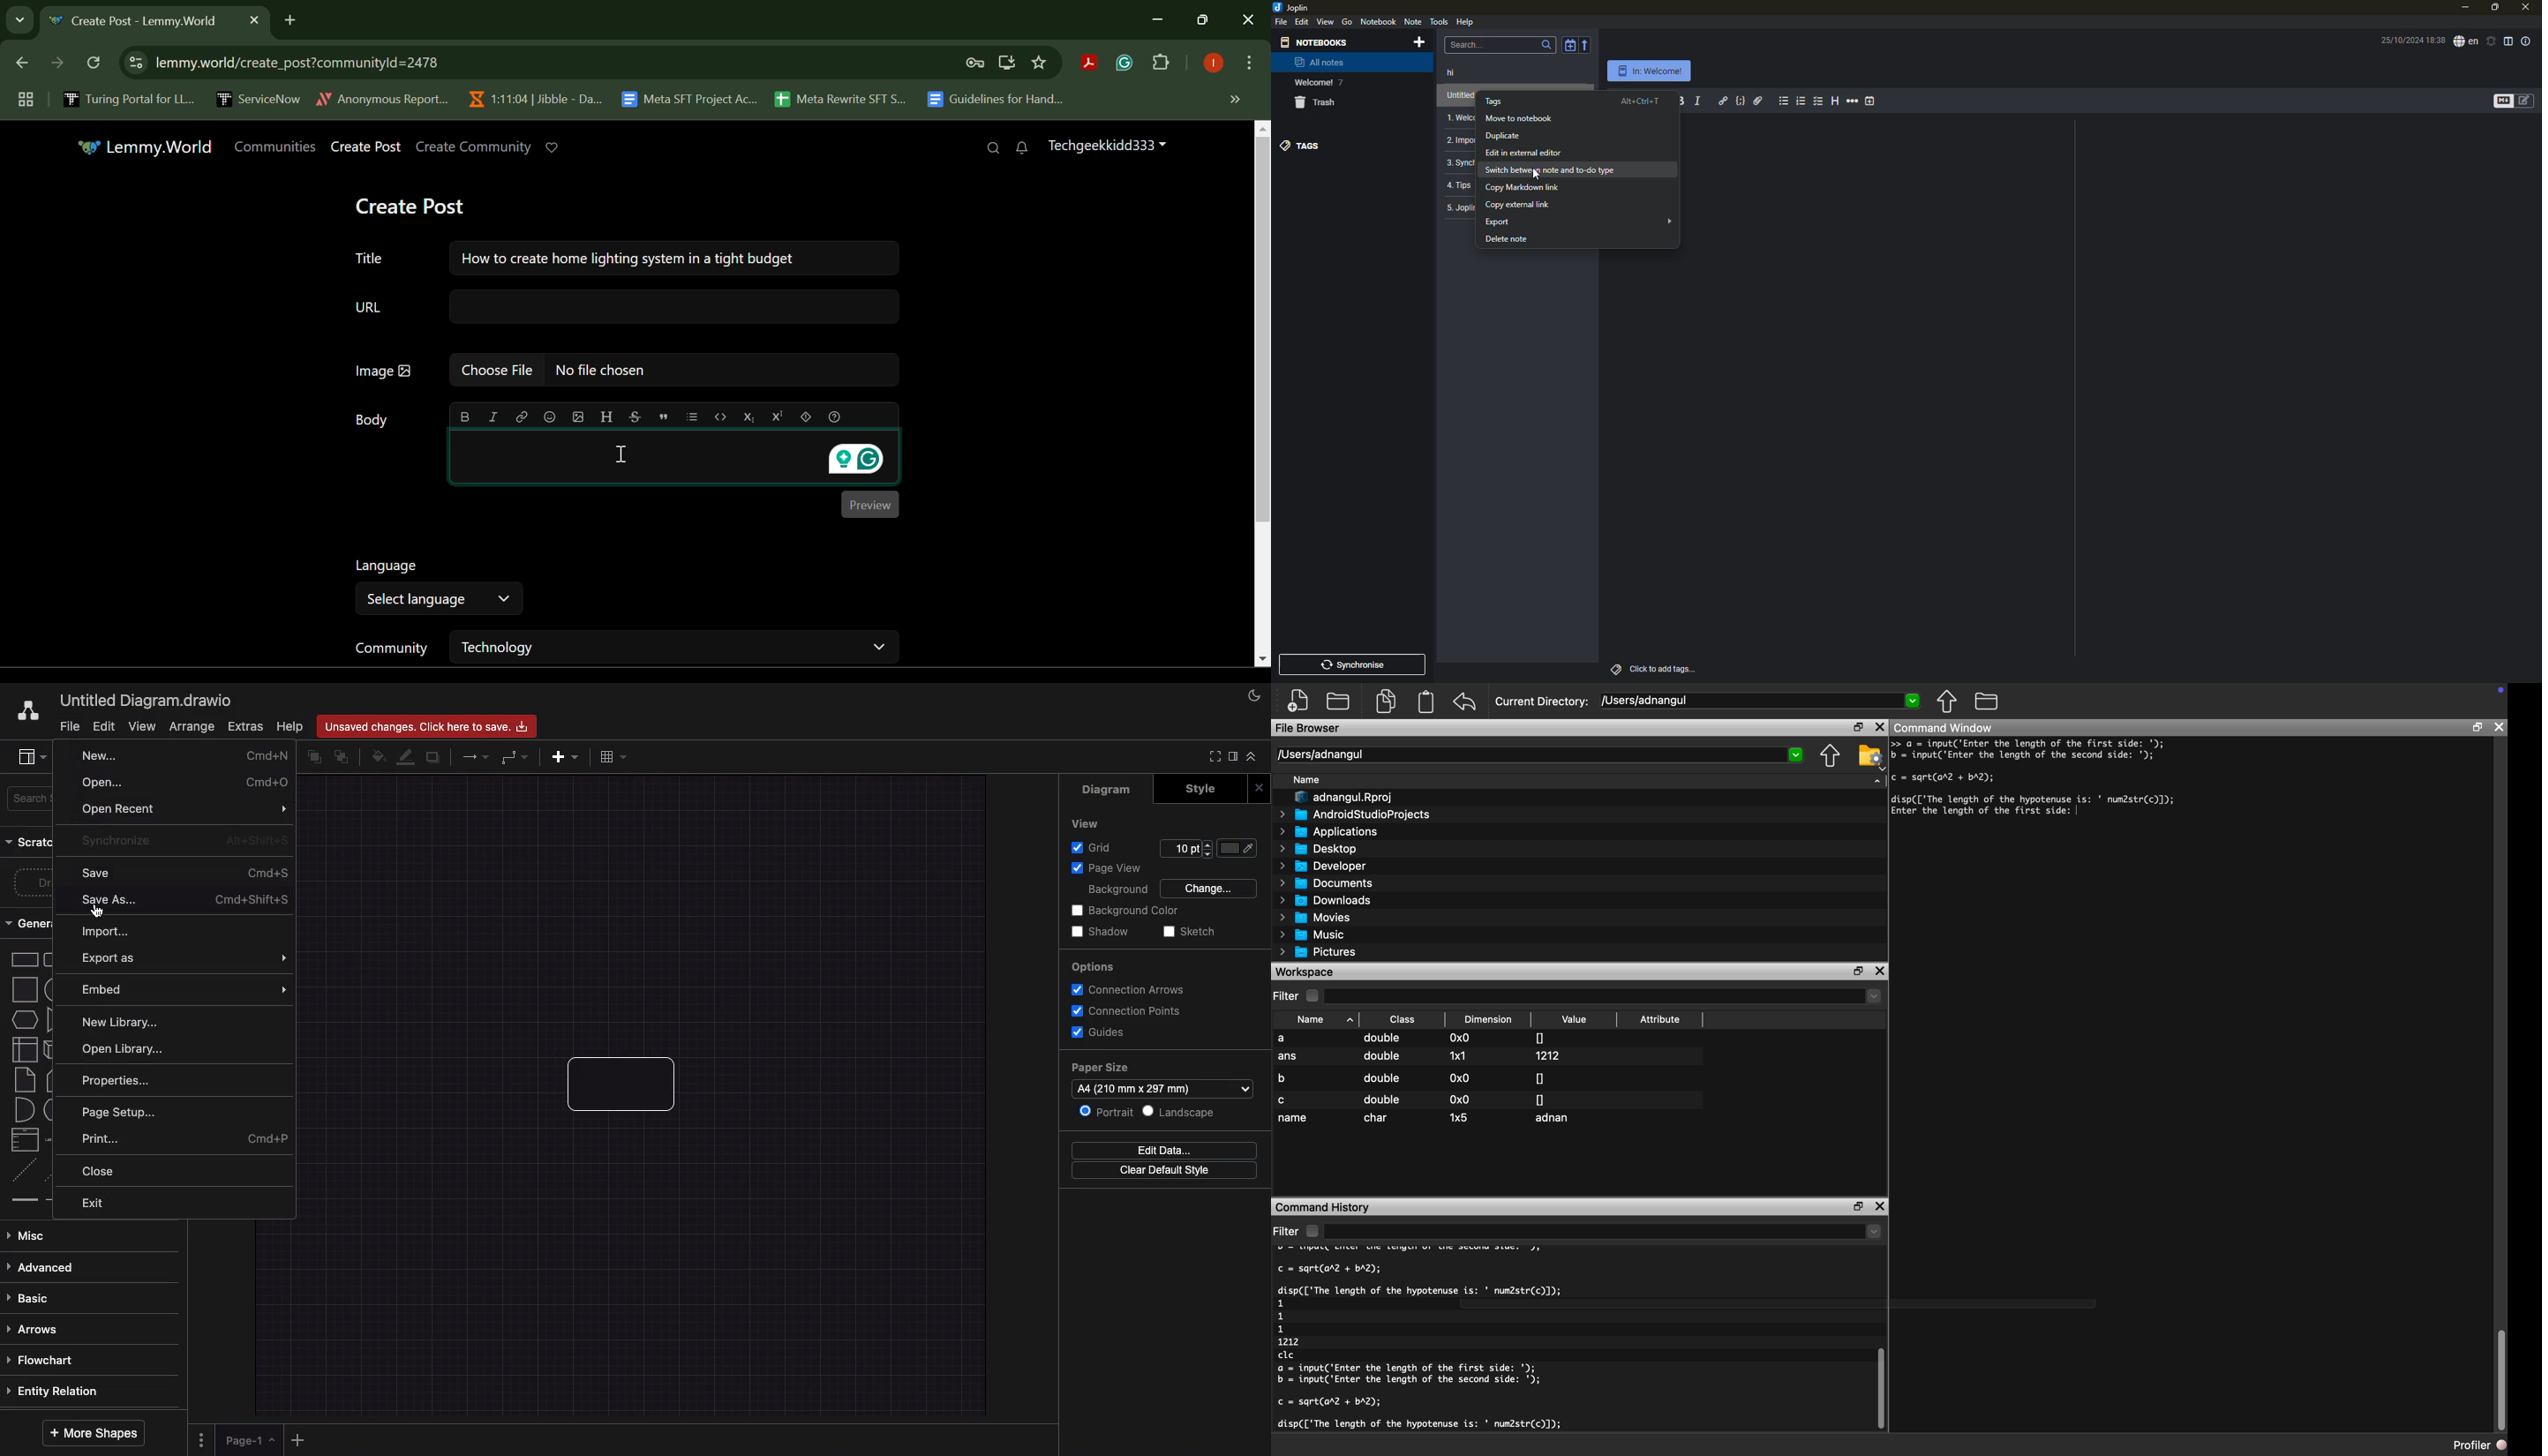 This screenshot has height=1456, width=2548. What do you see at coordinates (1092, 64) in the screenshot?
I see `Browser Extension` at bounding box center [1092, 64].